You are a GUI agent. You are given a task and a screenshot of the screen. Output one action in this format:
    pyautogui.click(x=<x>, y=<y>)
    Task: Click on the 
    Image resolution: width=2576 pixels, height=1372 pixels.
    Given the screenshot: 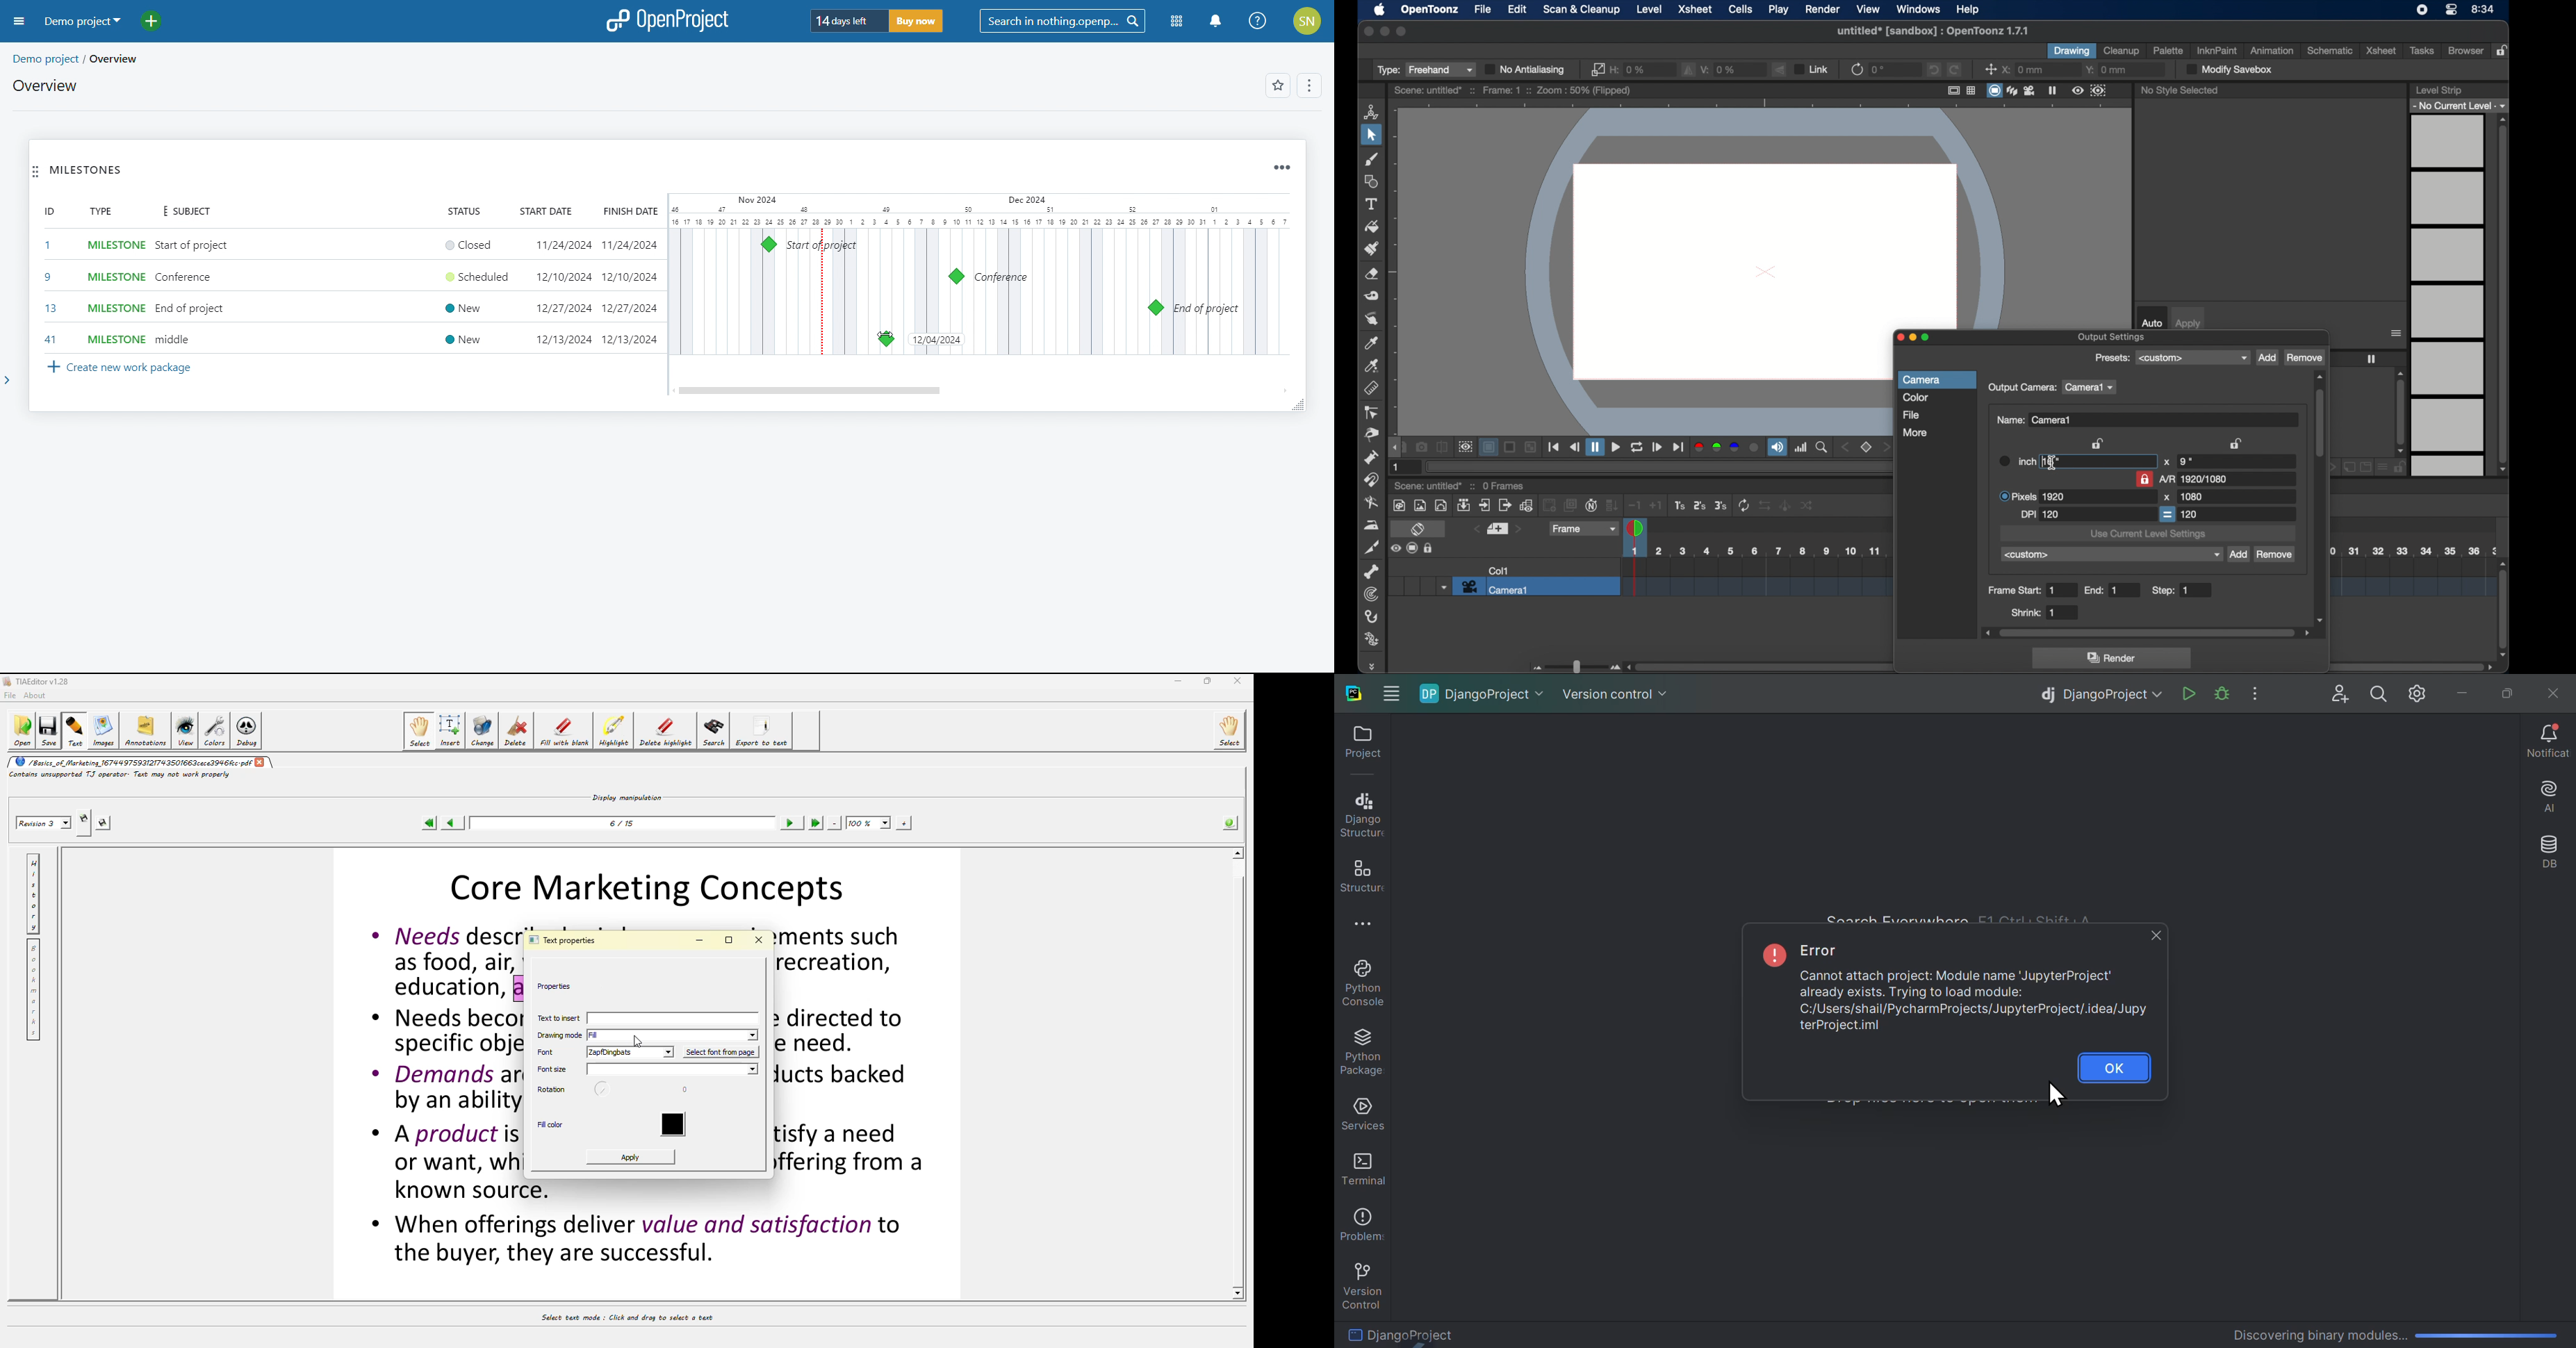 What is the action you would take?
    pyautogui.click(x=2385, y=468)
    